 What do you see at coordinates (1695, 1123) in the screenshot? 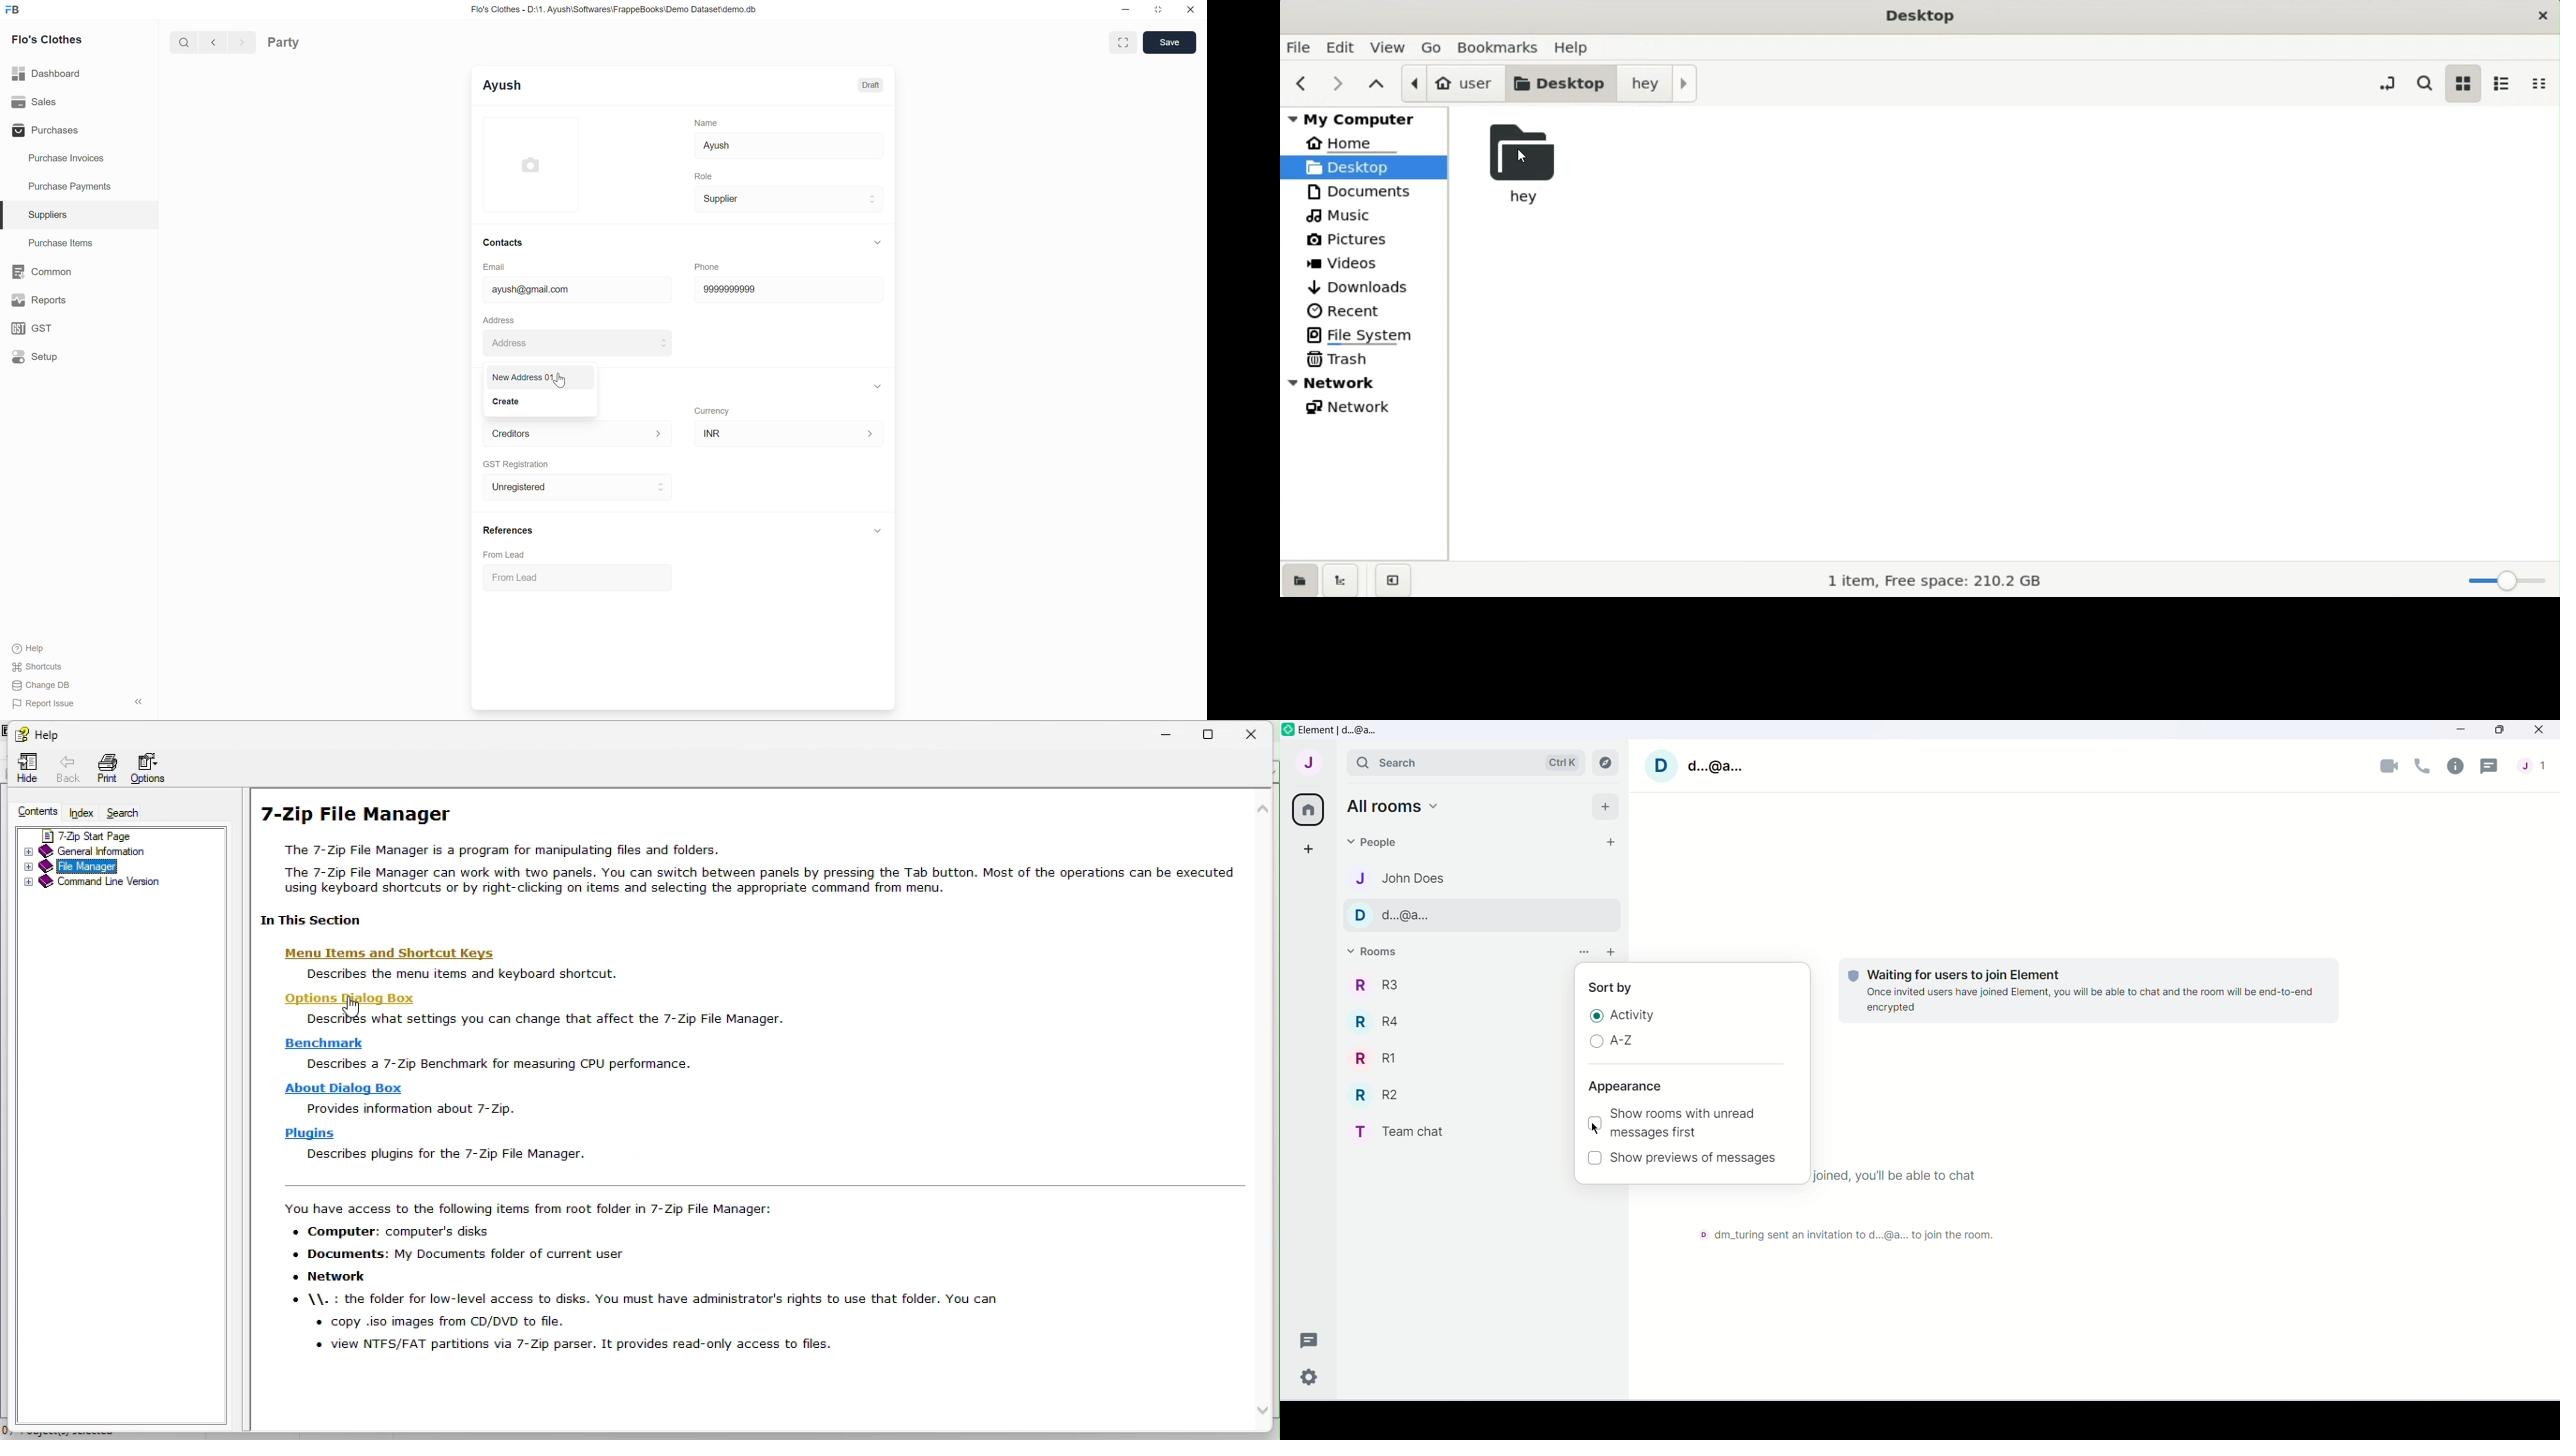
I see `Show rooms with unread messages first` at bounding box center [1695, 1123].